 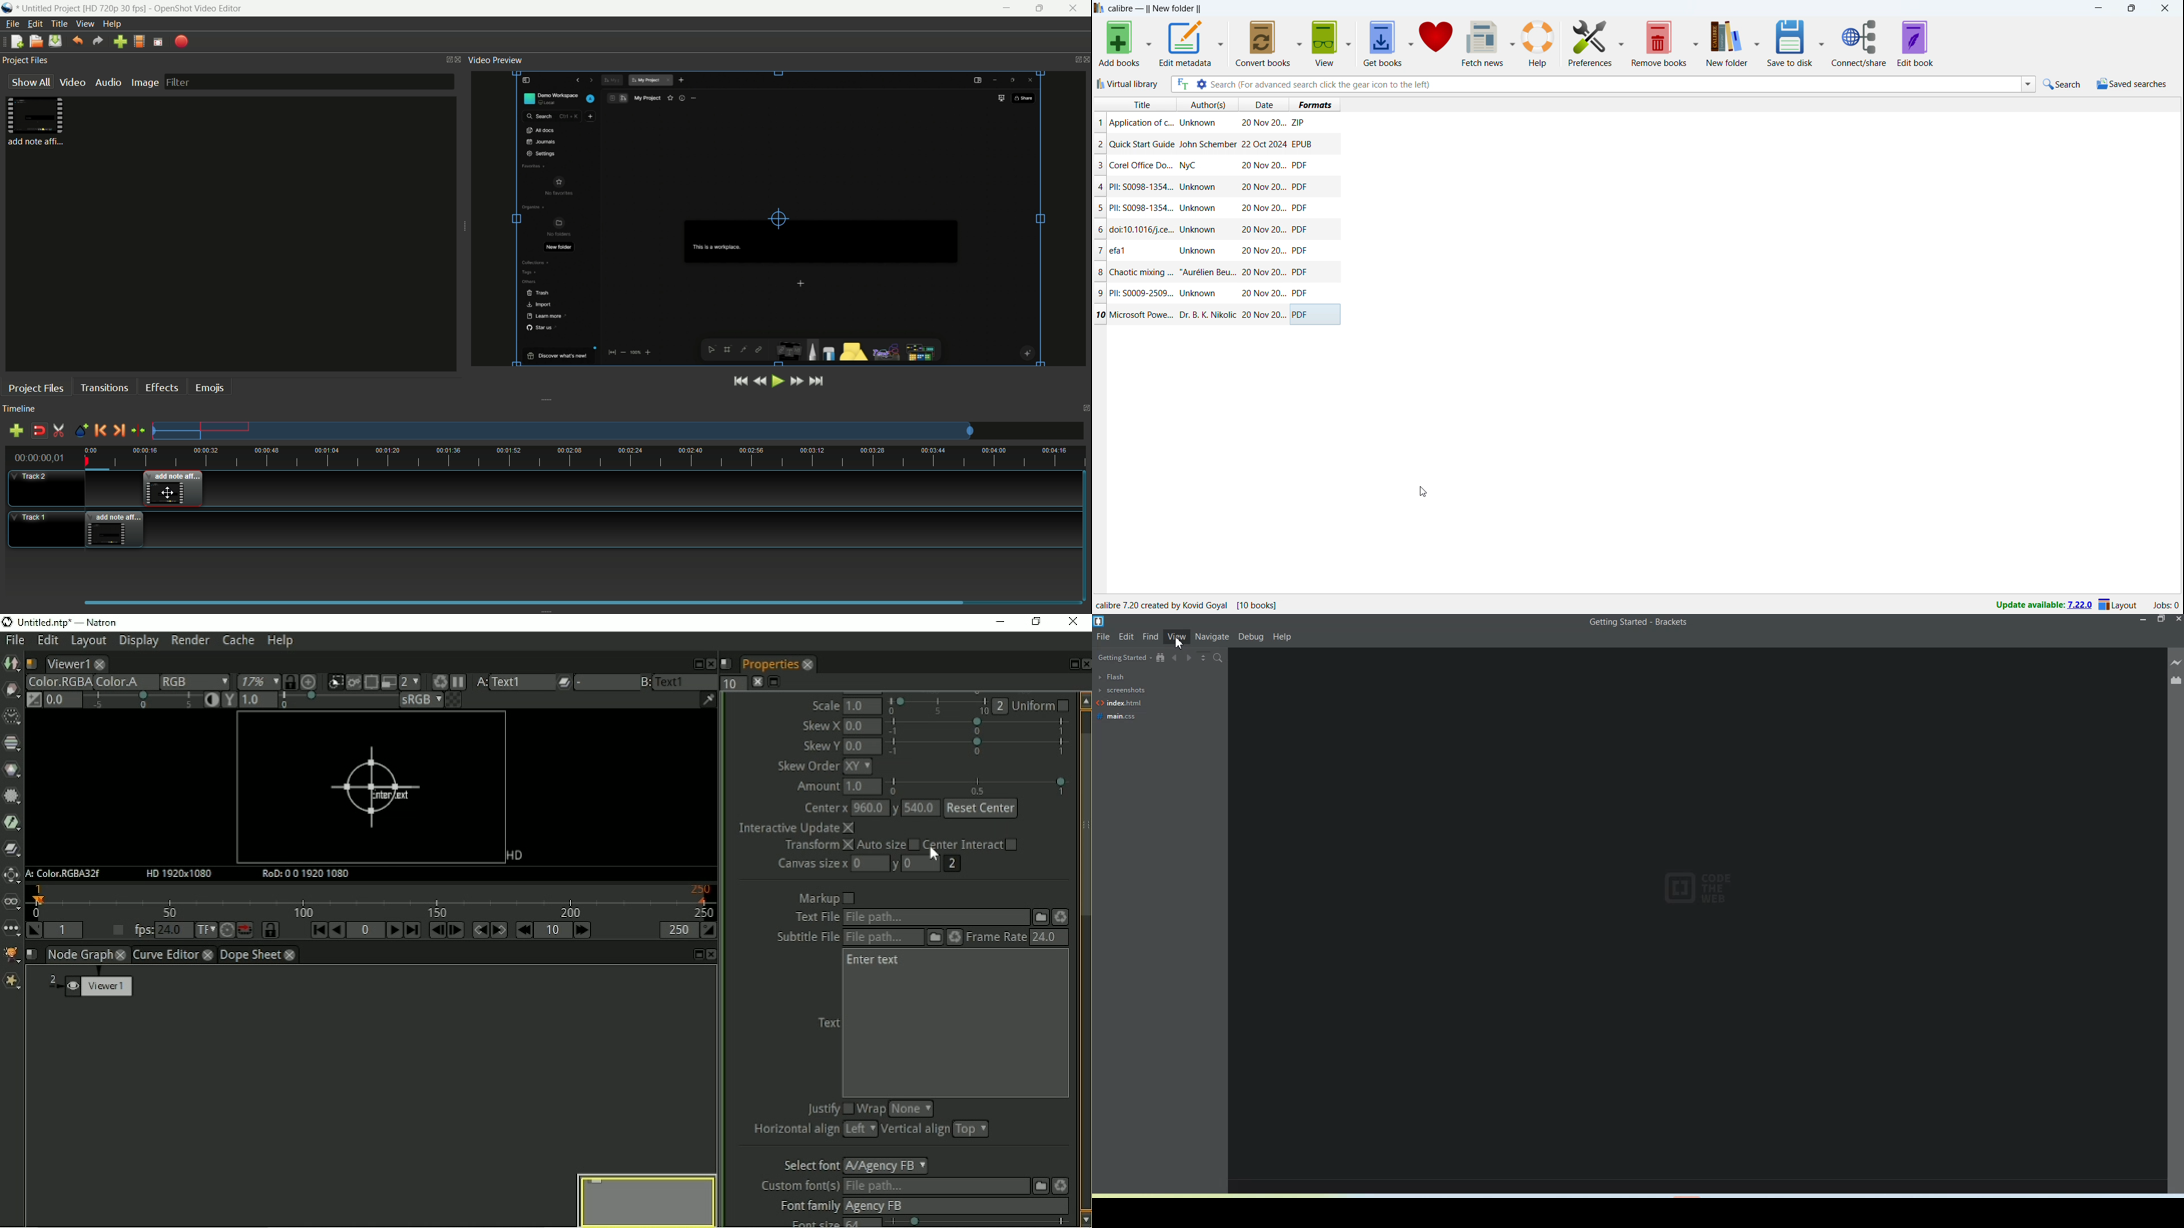 What do you see at coordinates (895, 866) in the screenshot?
I see `y` at bounding box center [895, 866].